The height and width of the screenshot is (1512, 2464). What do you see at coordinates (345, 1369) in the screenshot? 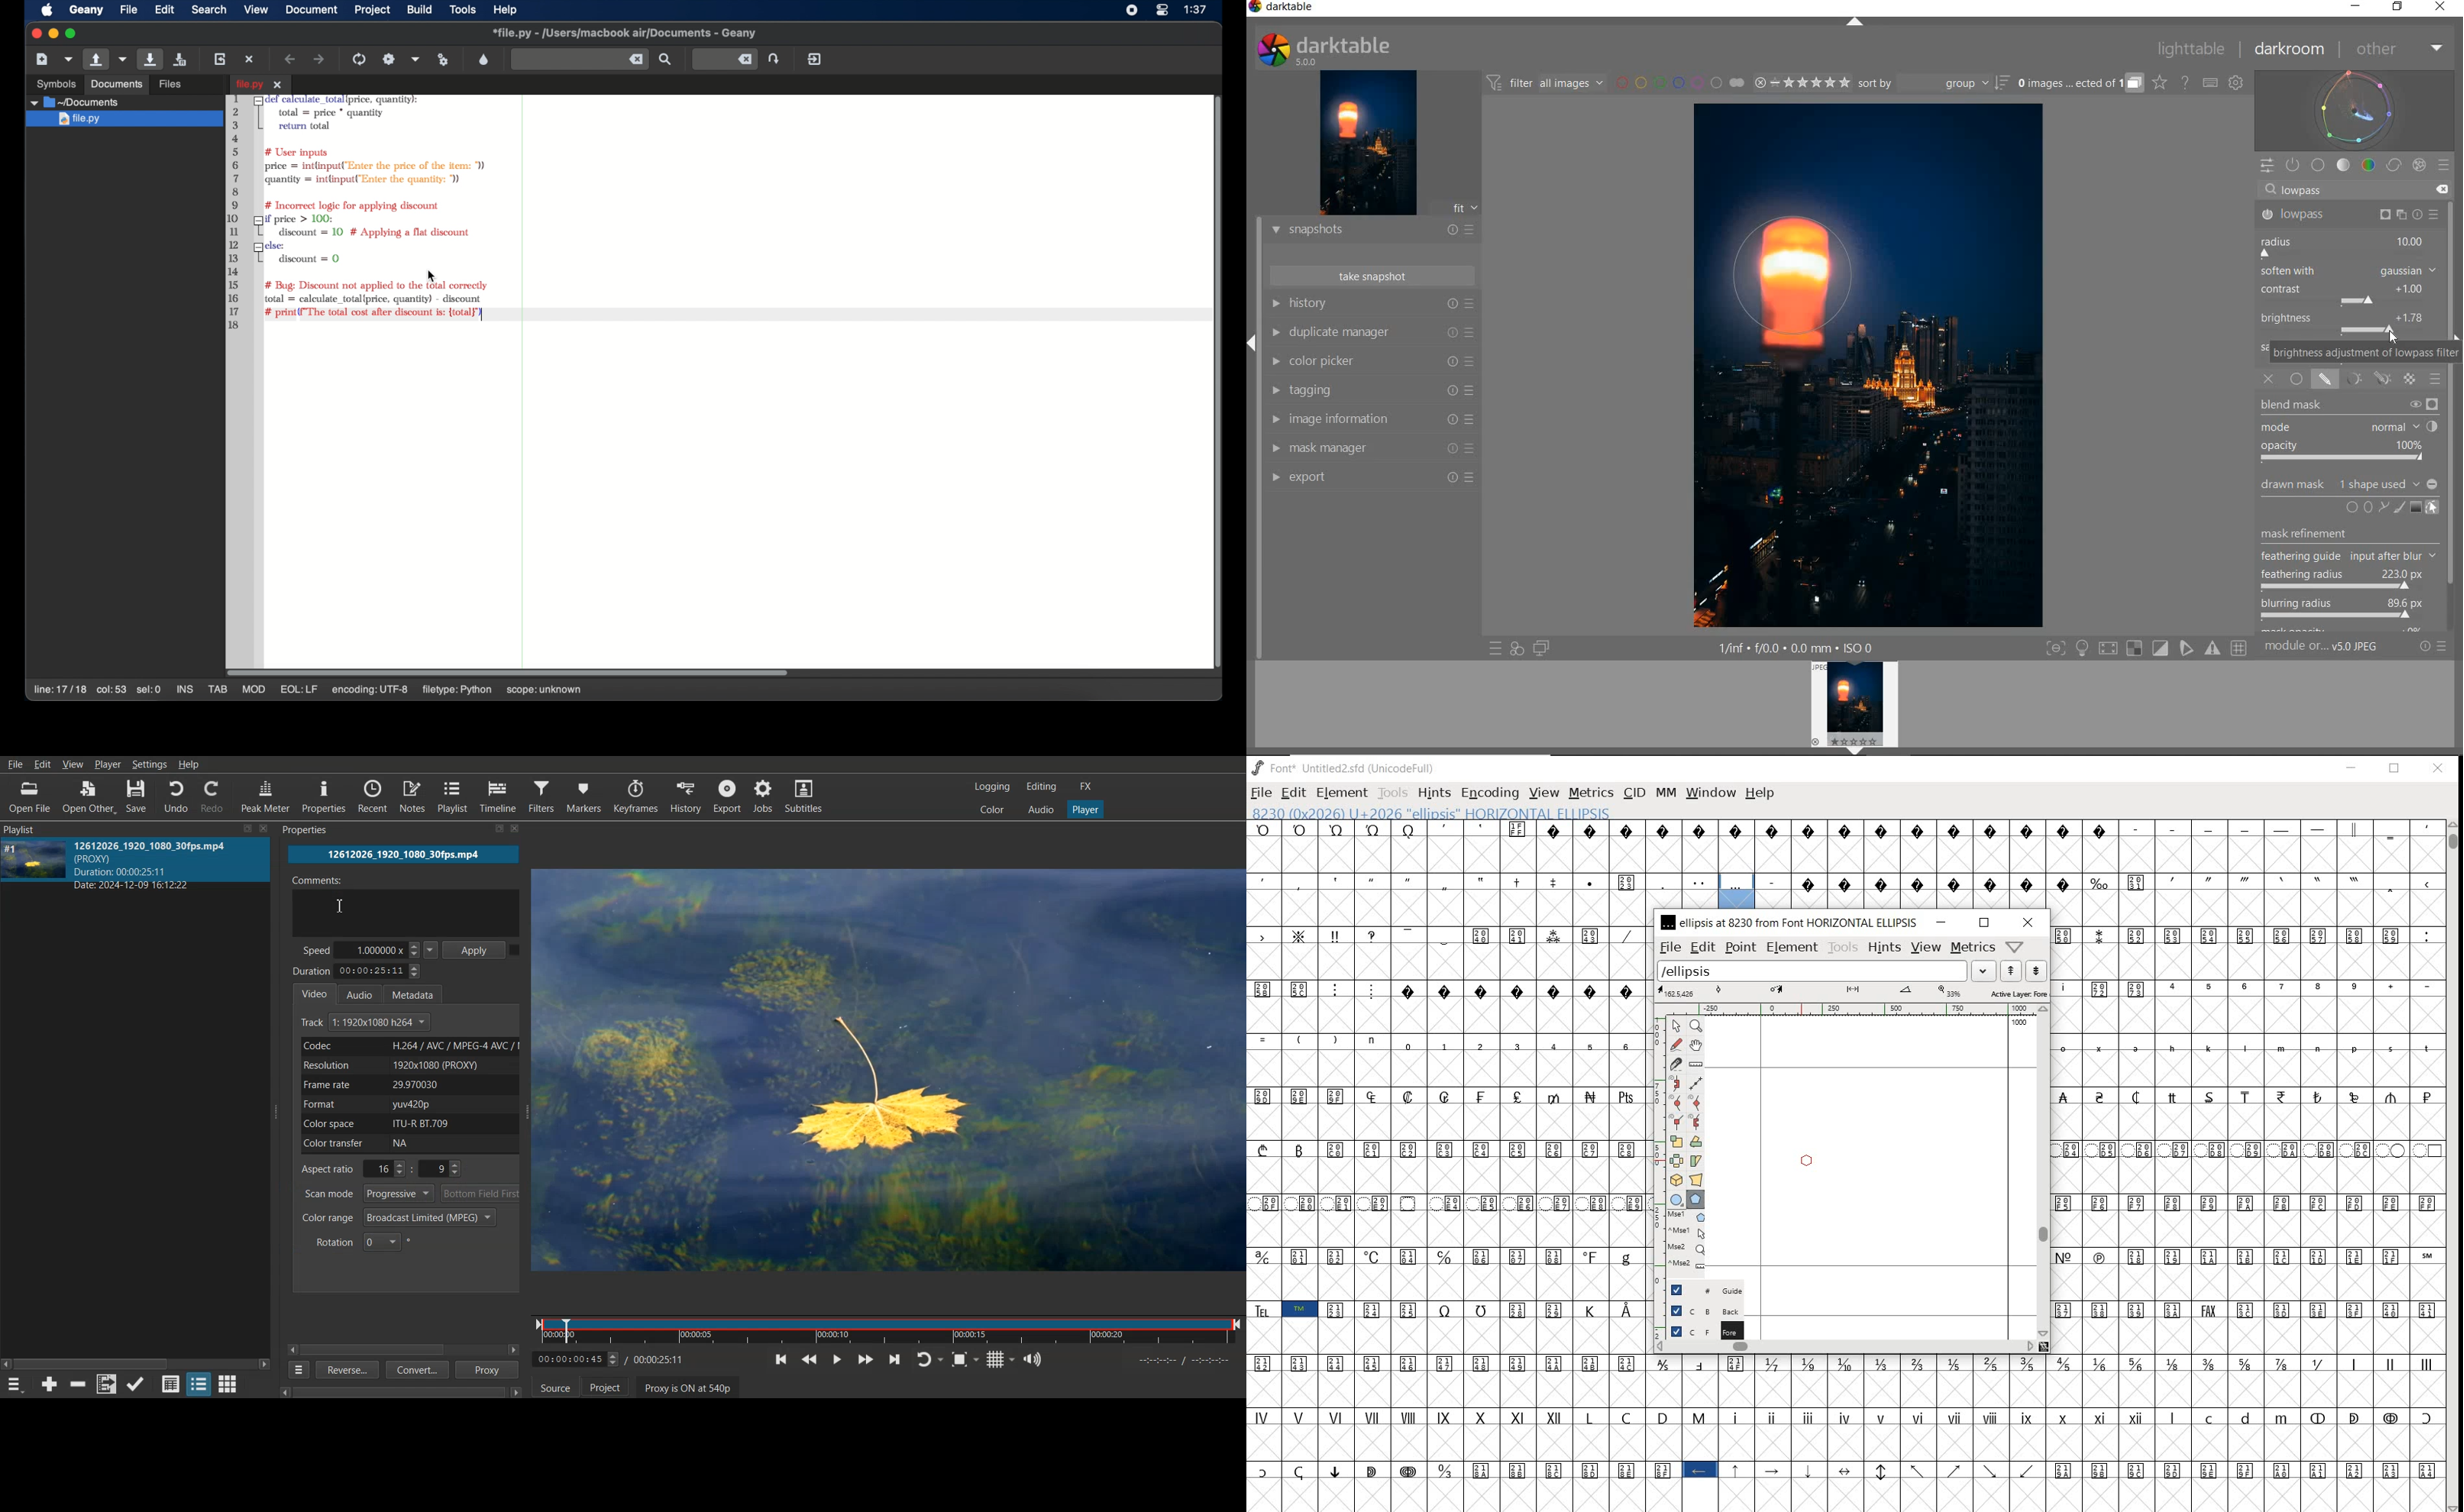
I see `Reverse` at bounding box center [345, 1369].